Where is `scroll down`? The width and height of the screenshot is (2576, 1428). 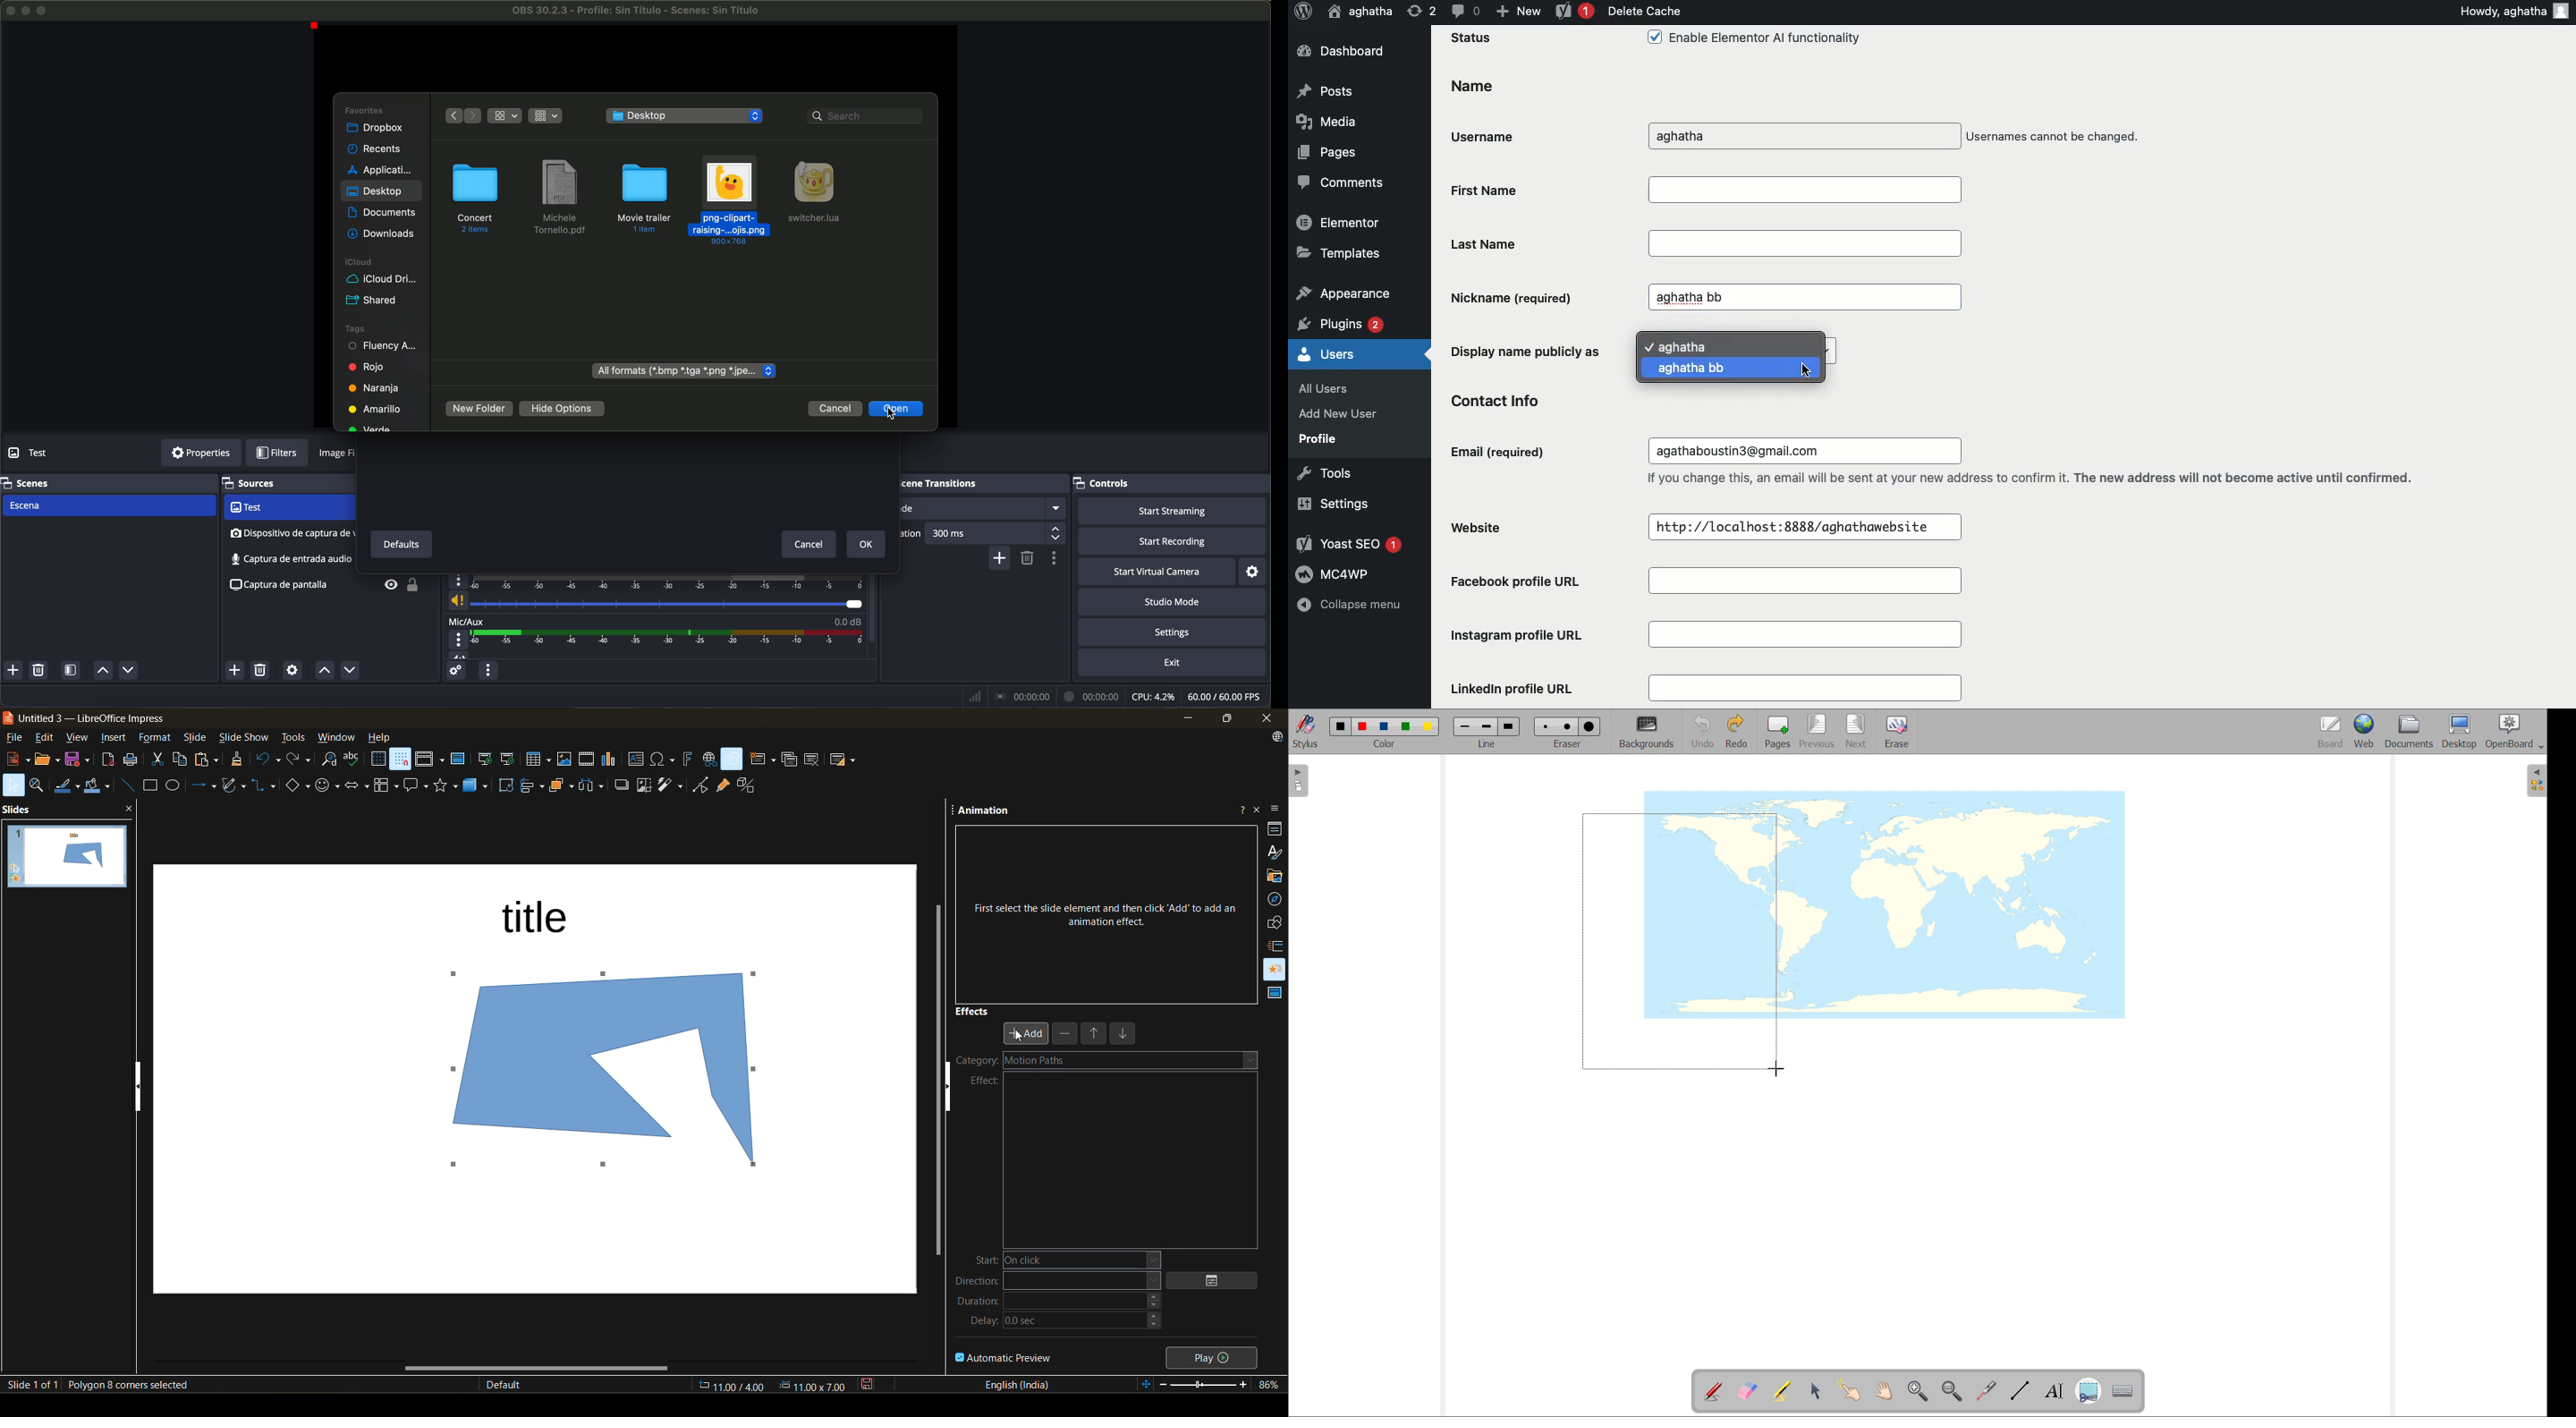
scroll down is located at coordinates (873, 601).